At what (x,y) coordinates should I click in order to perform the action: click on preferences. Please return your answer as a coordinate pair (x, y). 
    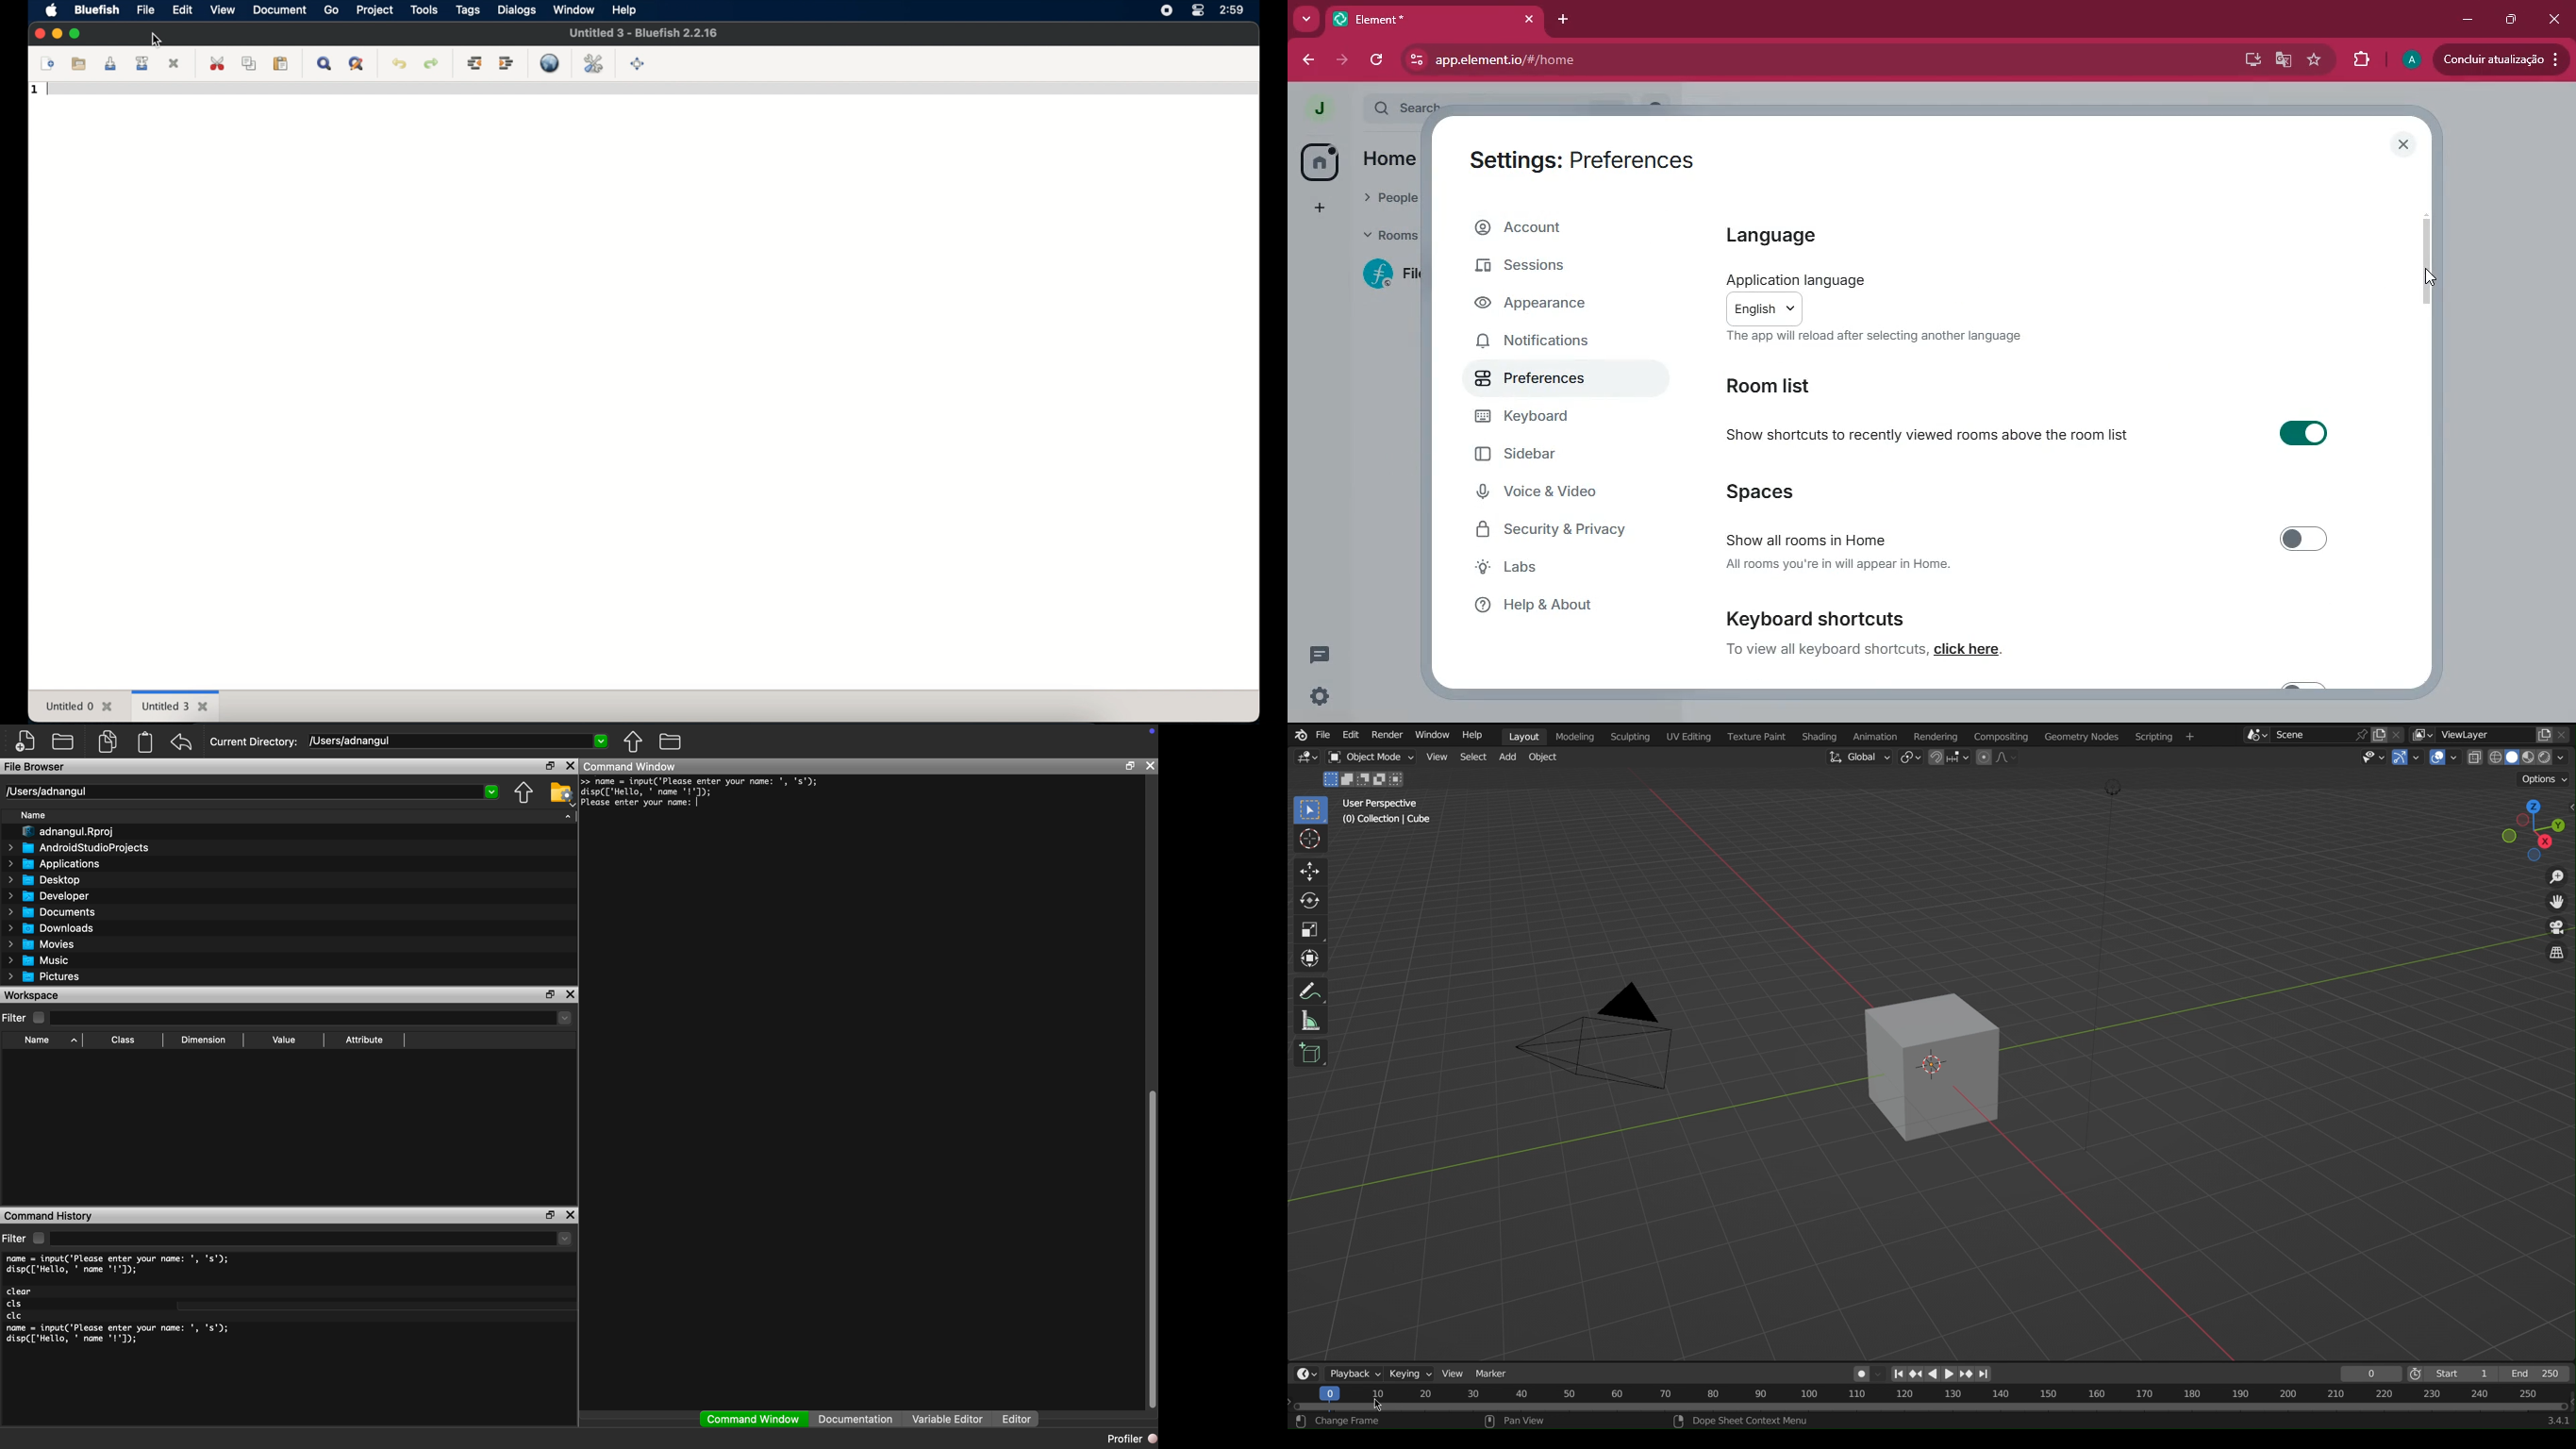
    Looking at the image, I should click on (1552, 383).